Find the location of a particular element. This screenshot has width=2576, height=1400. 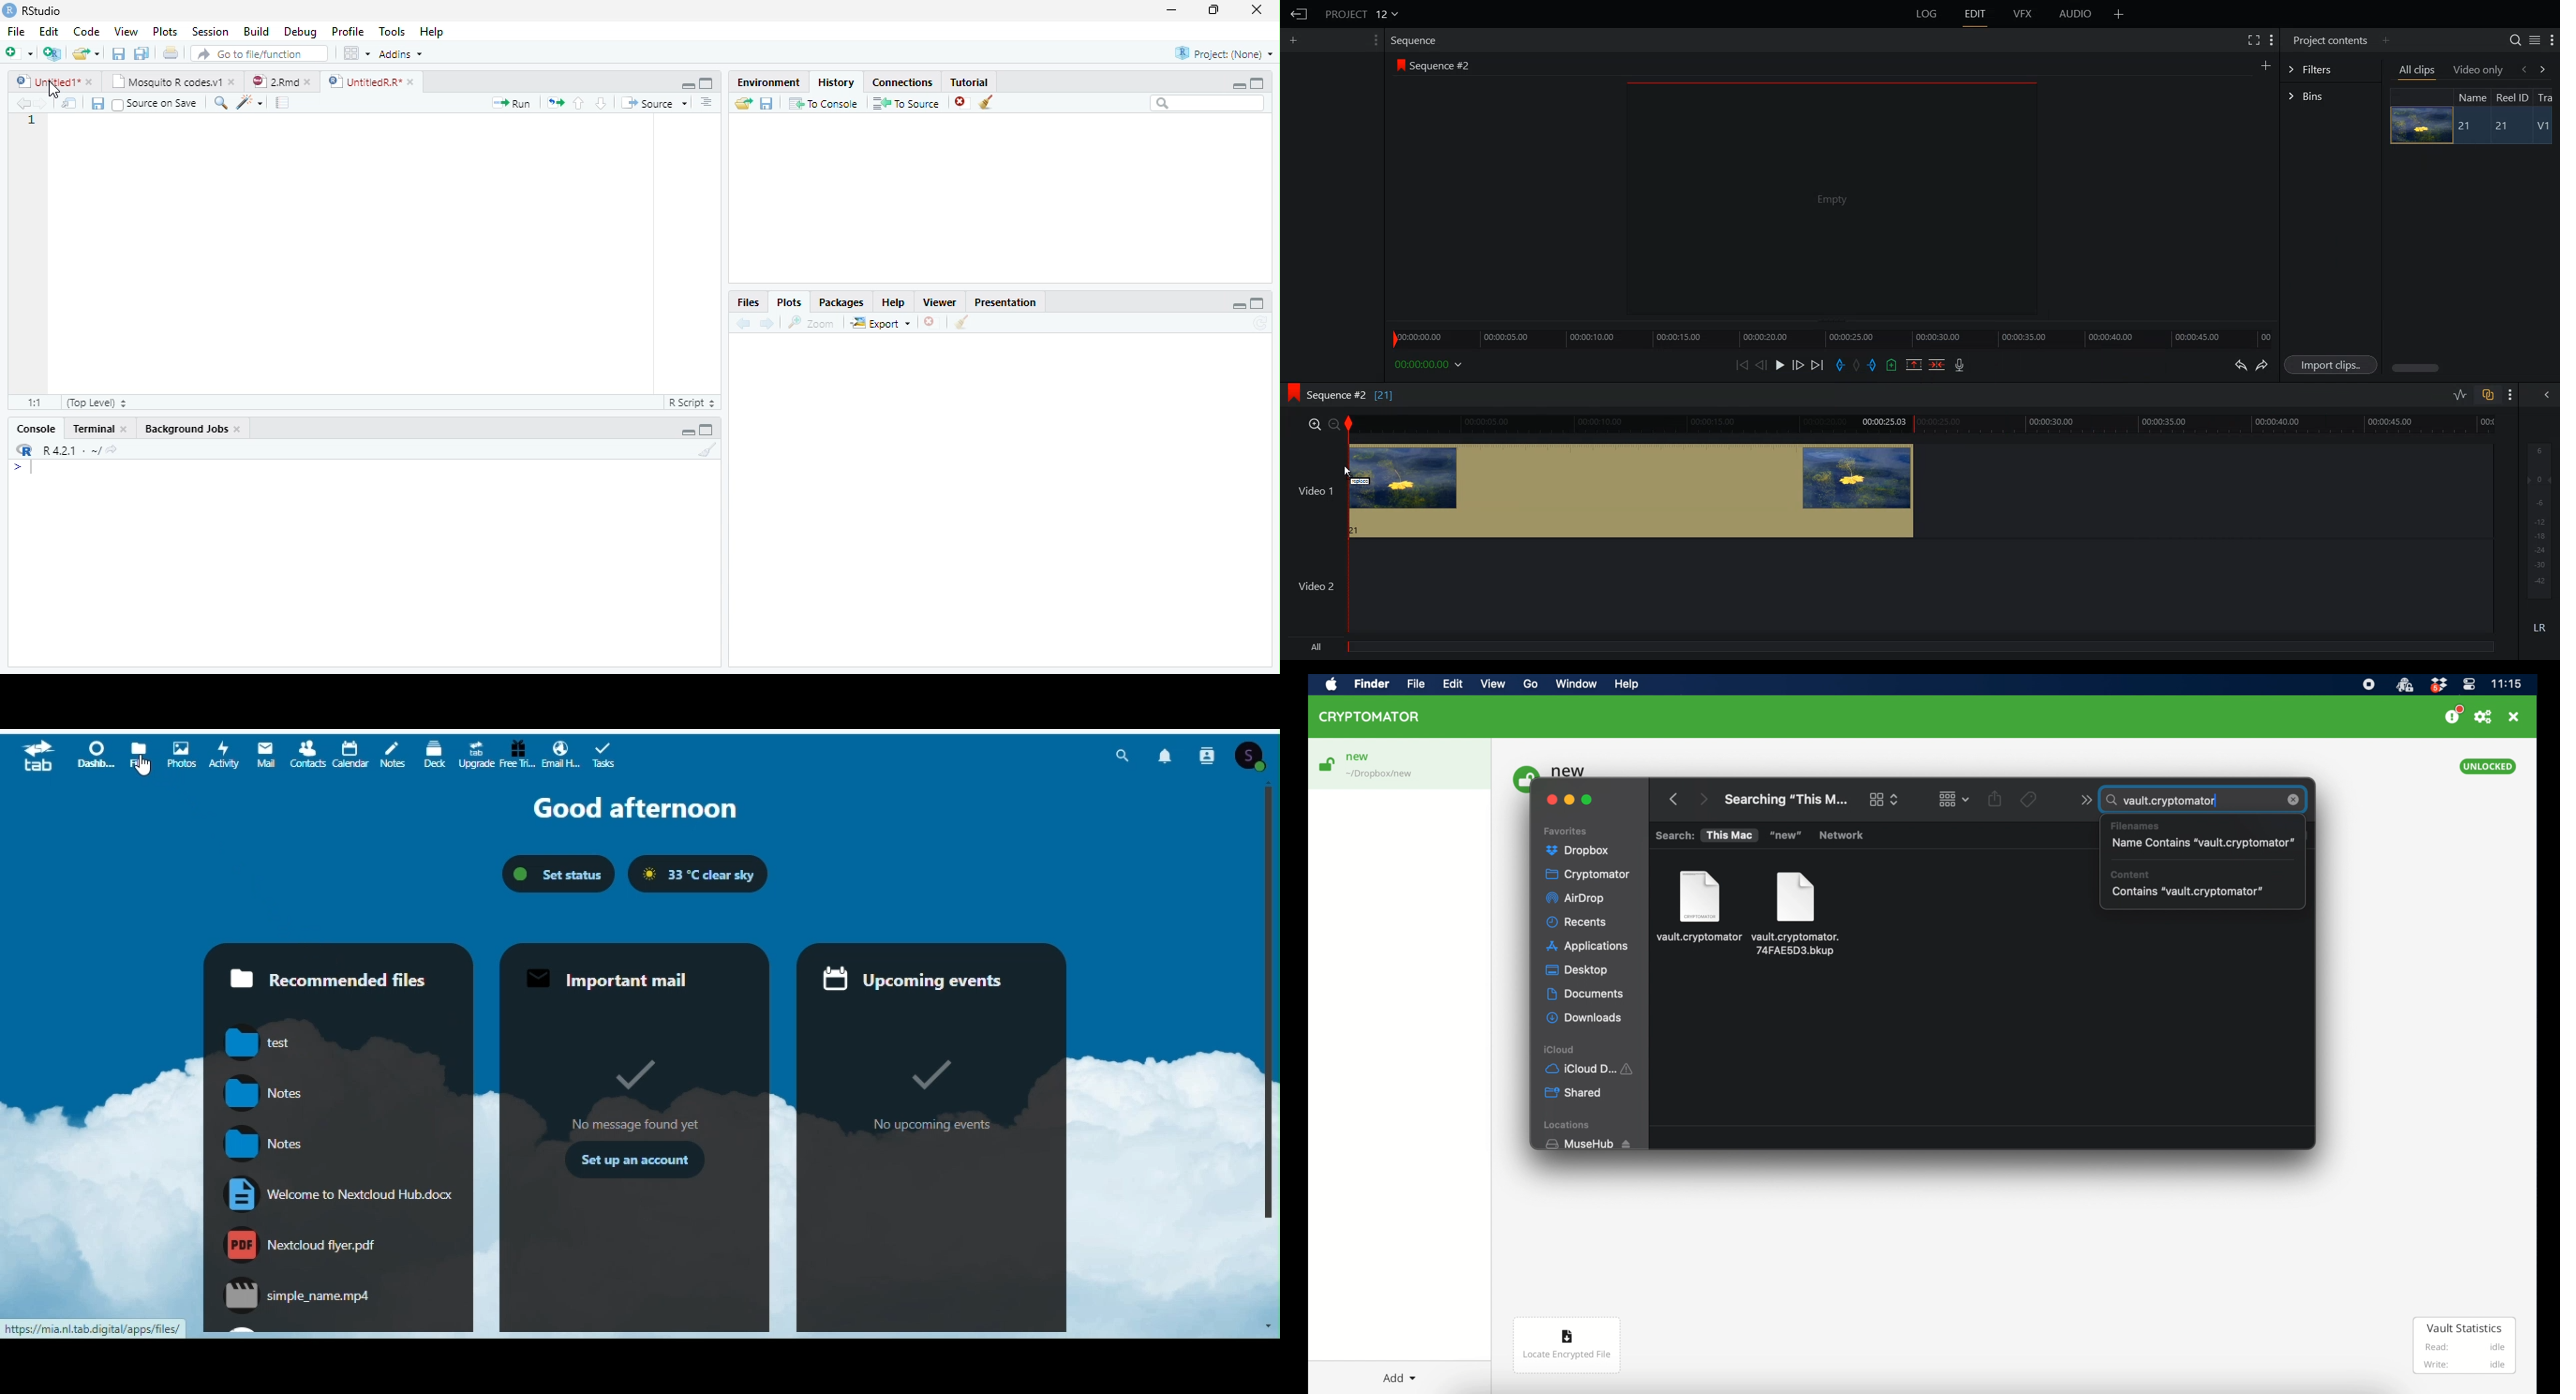

Load history from an existing file is located at coordinates (742, 104).